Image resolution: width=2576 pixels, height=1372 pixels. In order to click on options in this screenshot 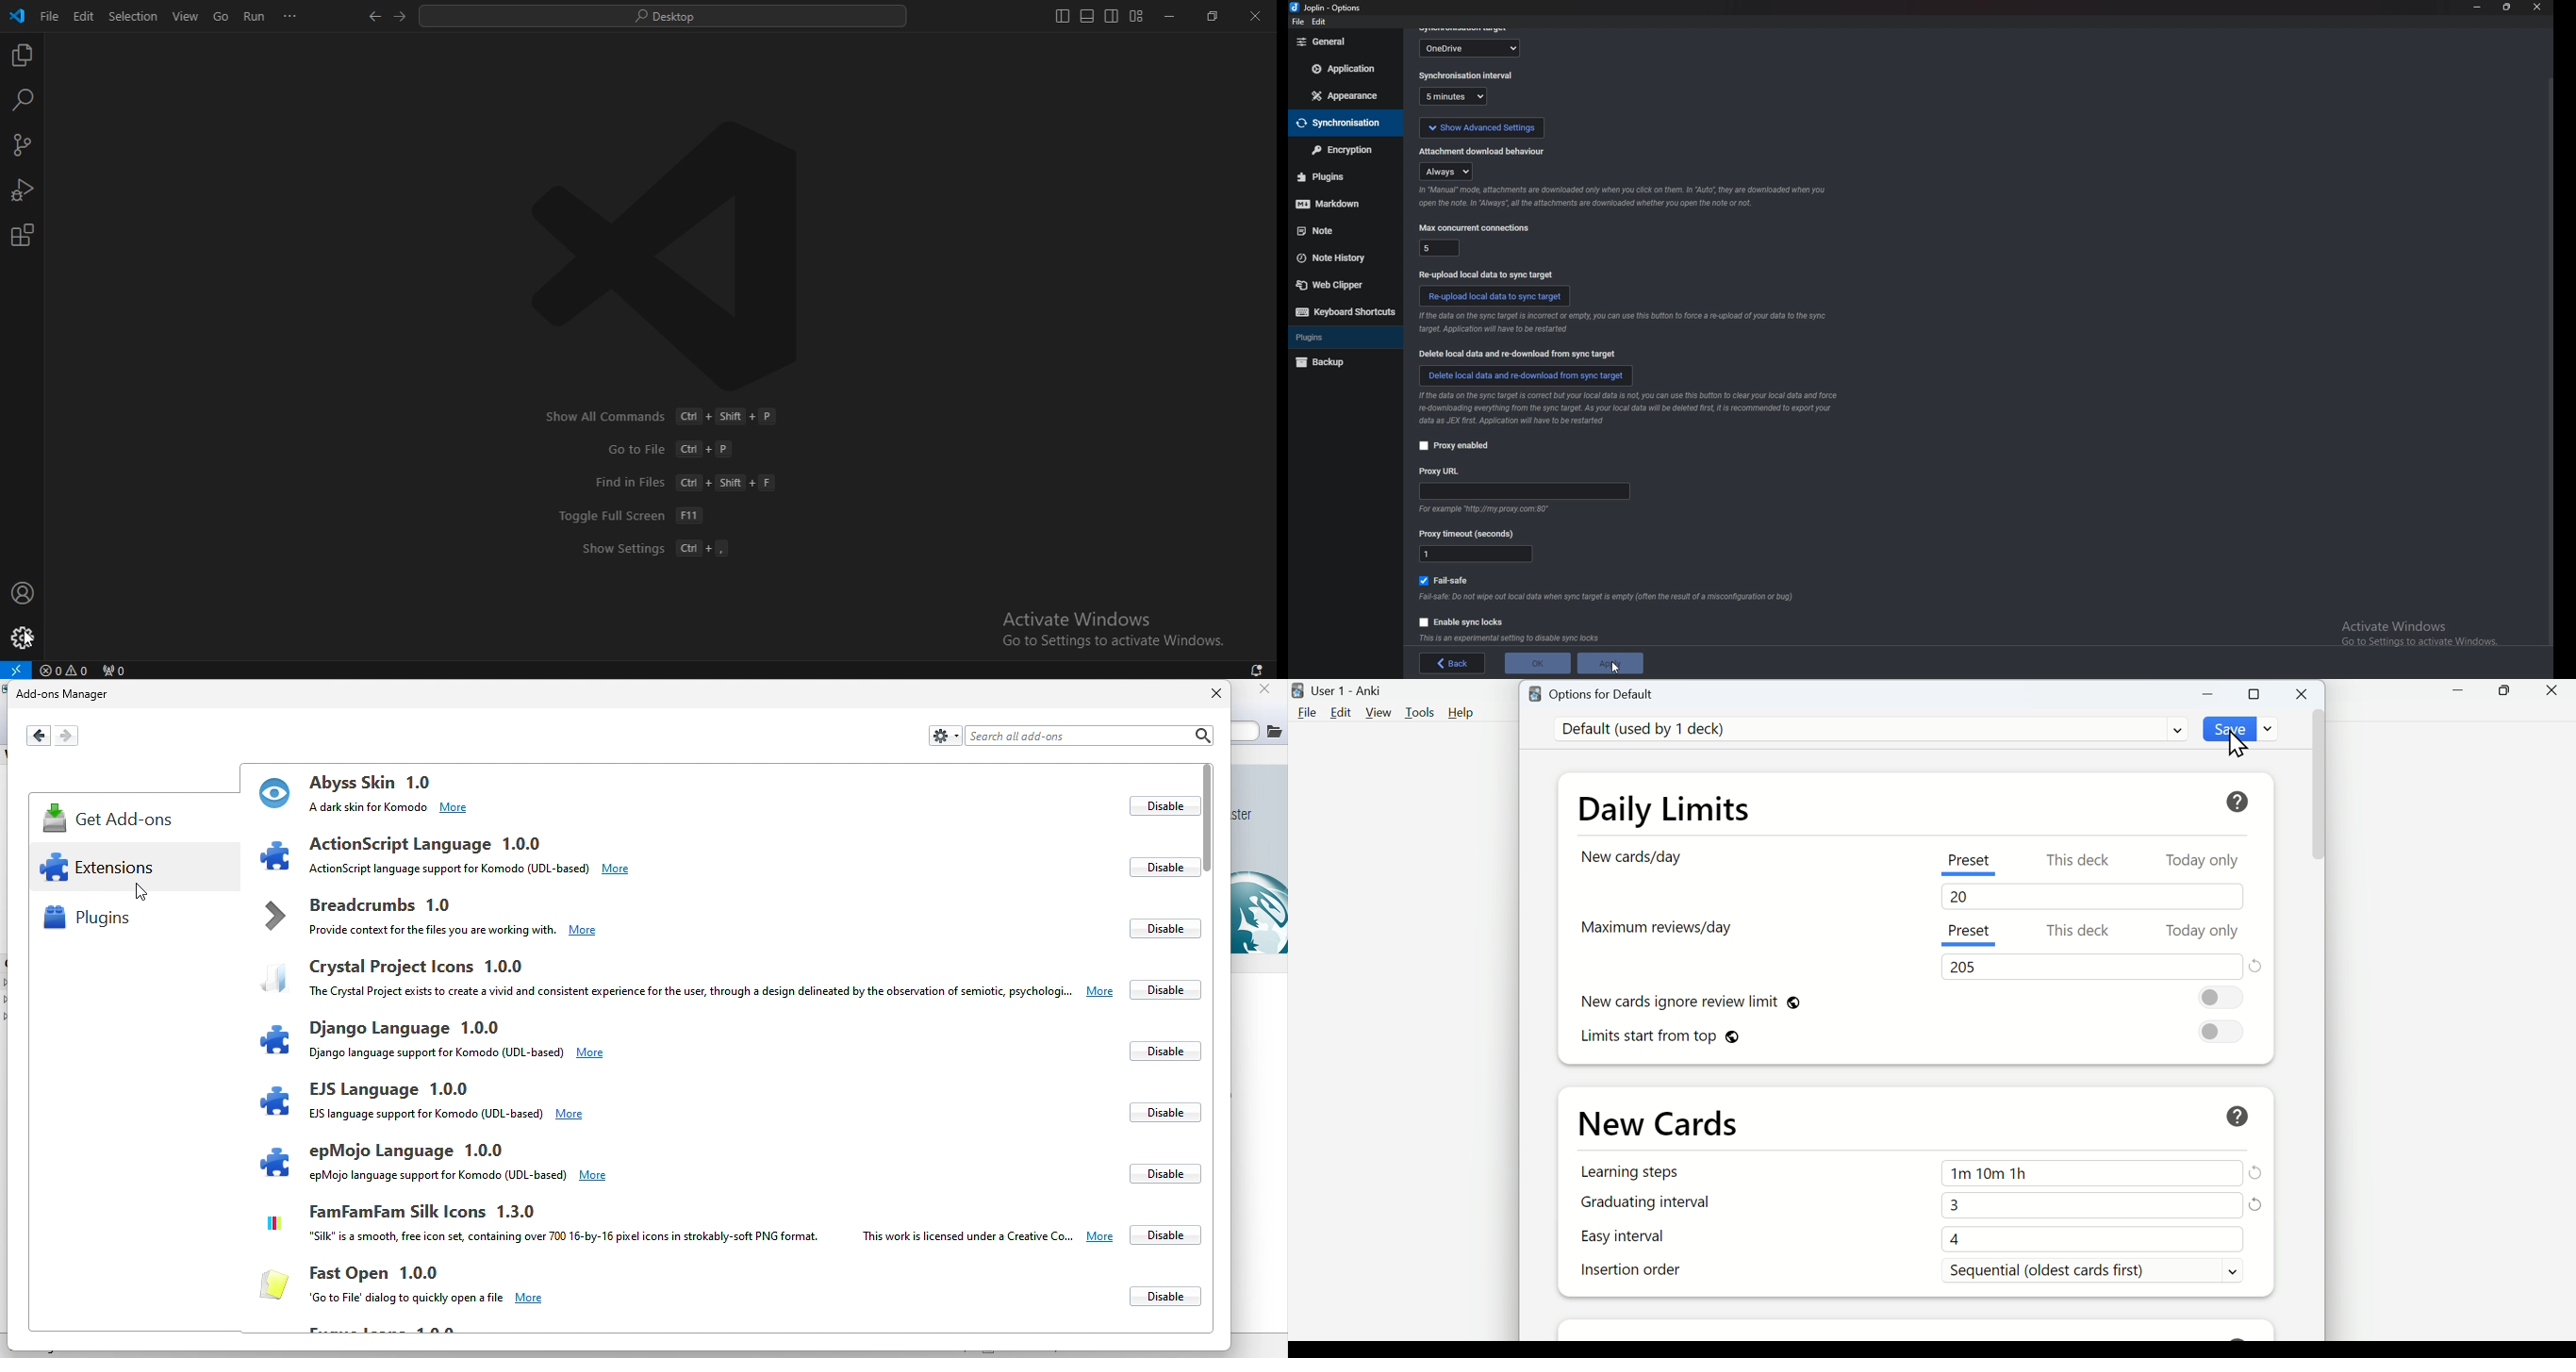, I will do `click(1328, 8)`.